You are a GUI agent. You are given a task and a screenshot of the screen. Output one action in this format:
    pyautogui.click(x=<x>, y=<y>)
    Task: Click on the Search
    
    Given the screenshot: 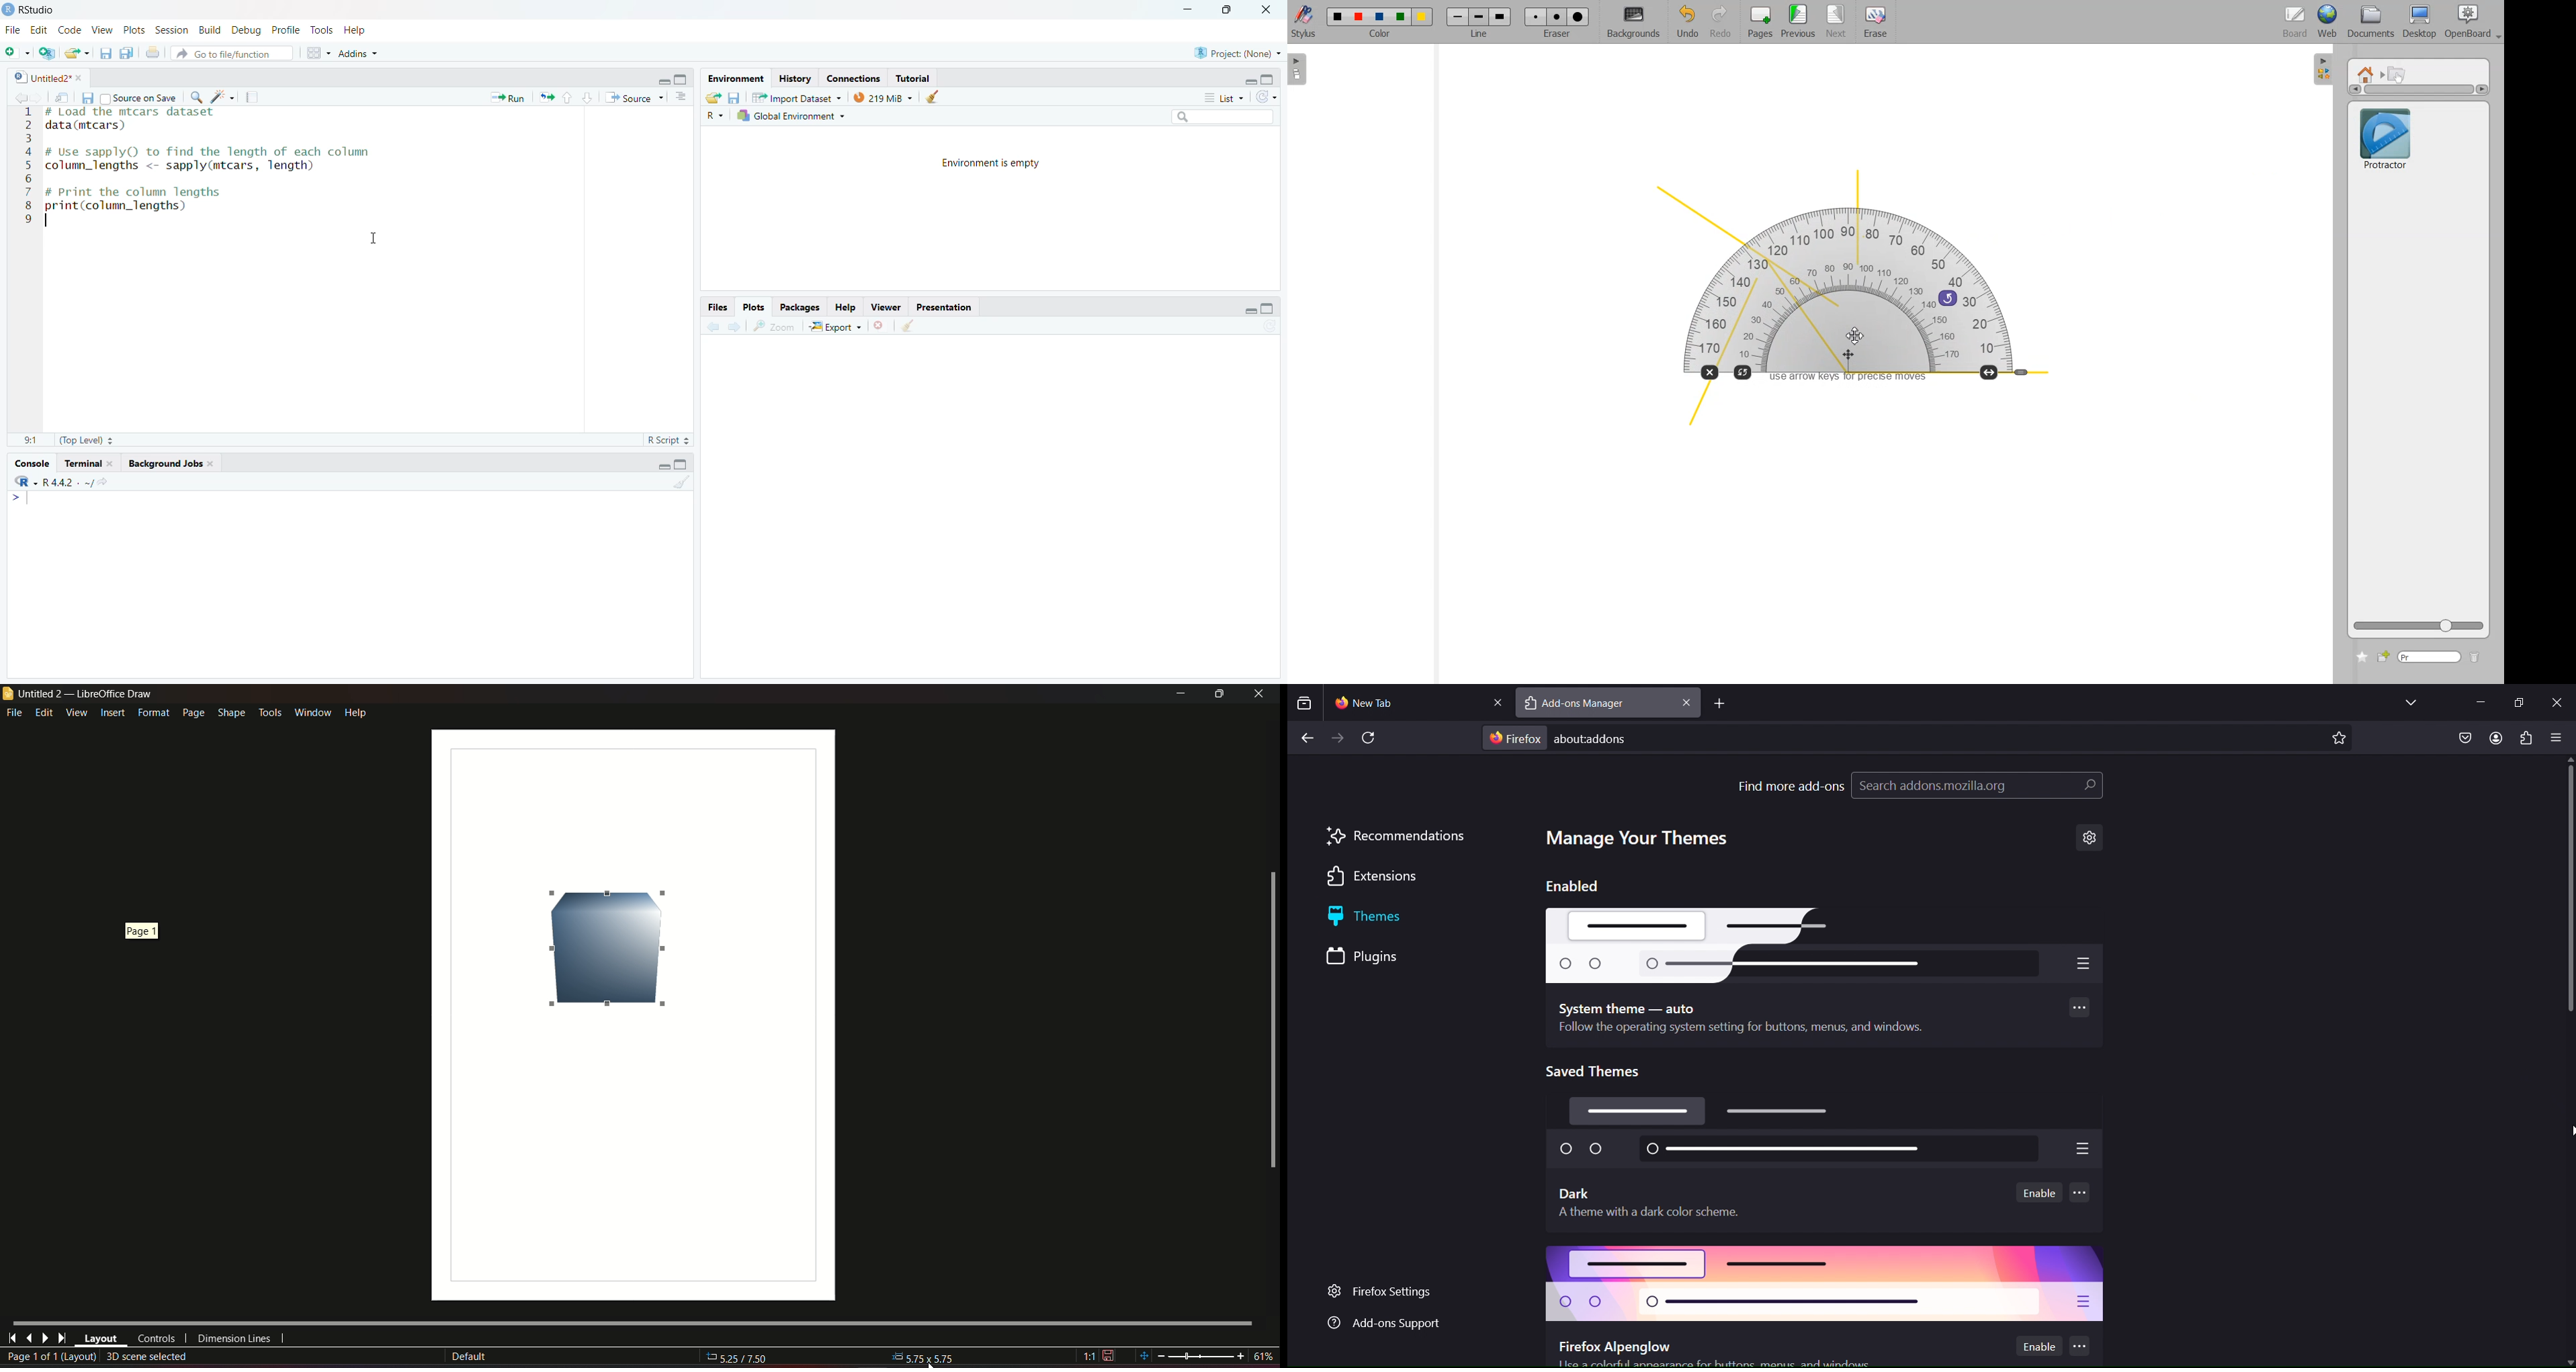 What is the action you would take?
    pyautogui.click(x=1224, y=117)
    